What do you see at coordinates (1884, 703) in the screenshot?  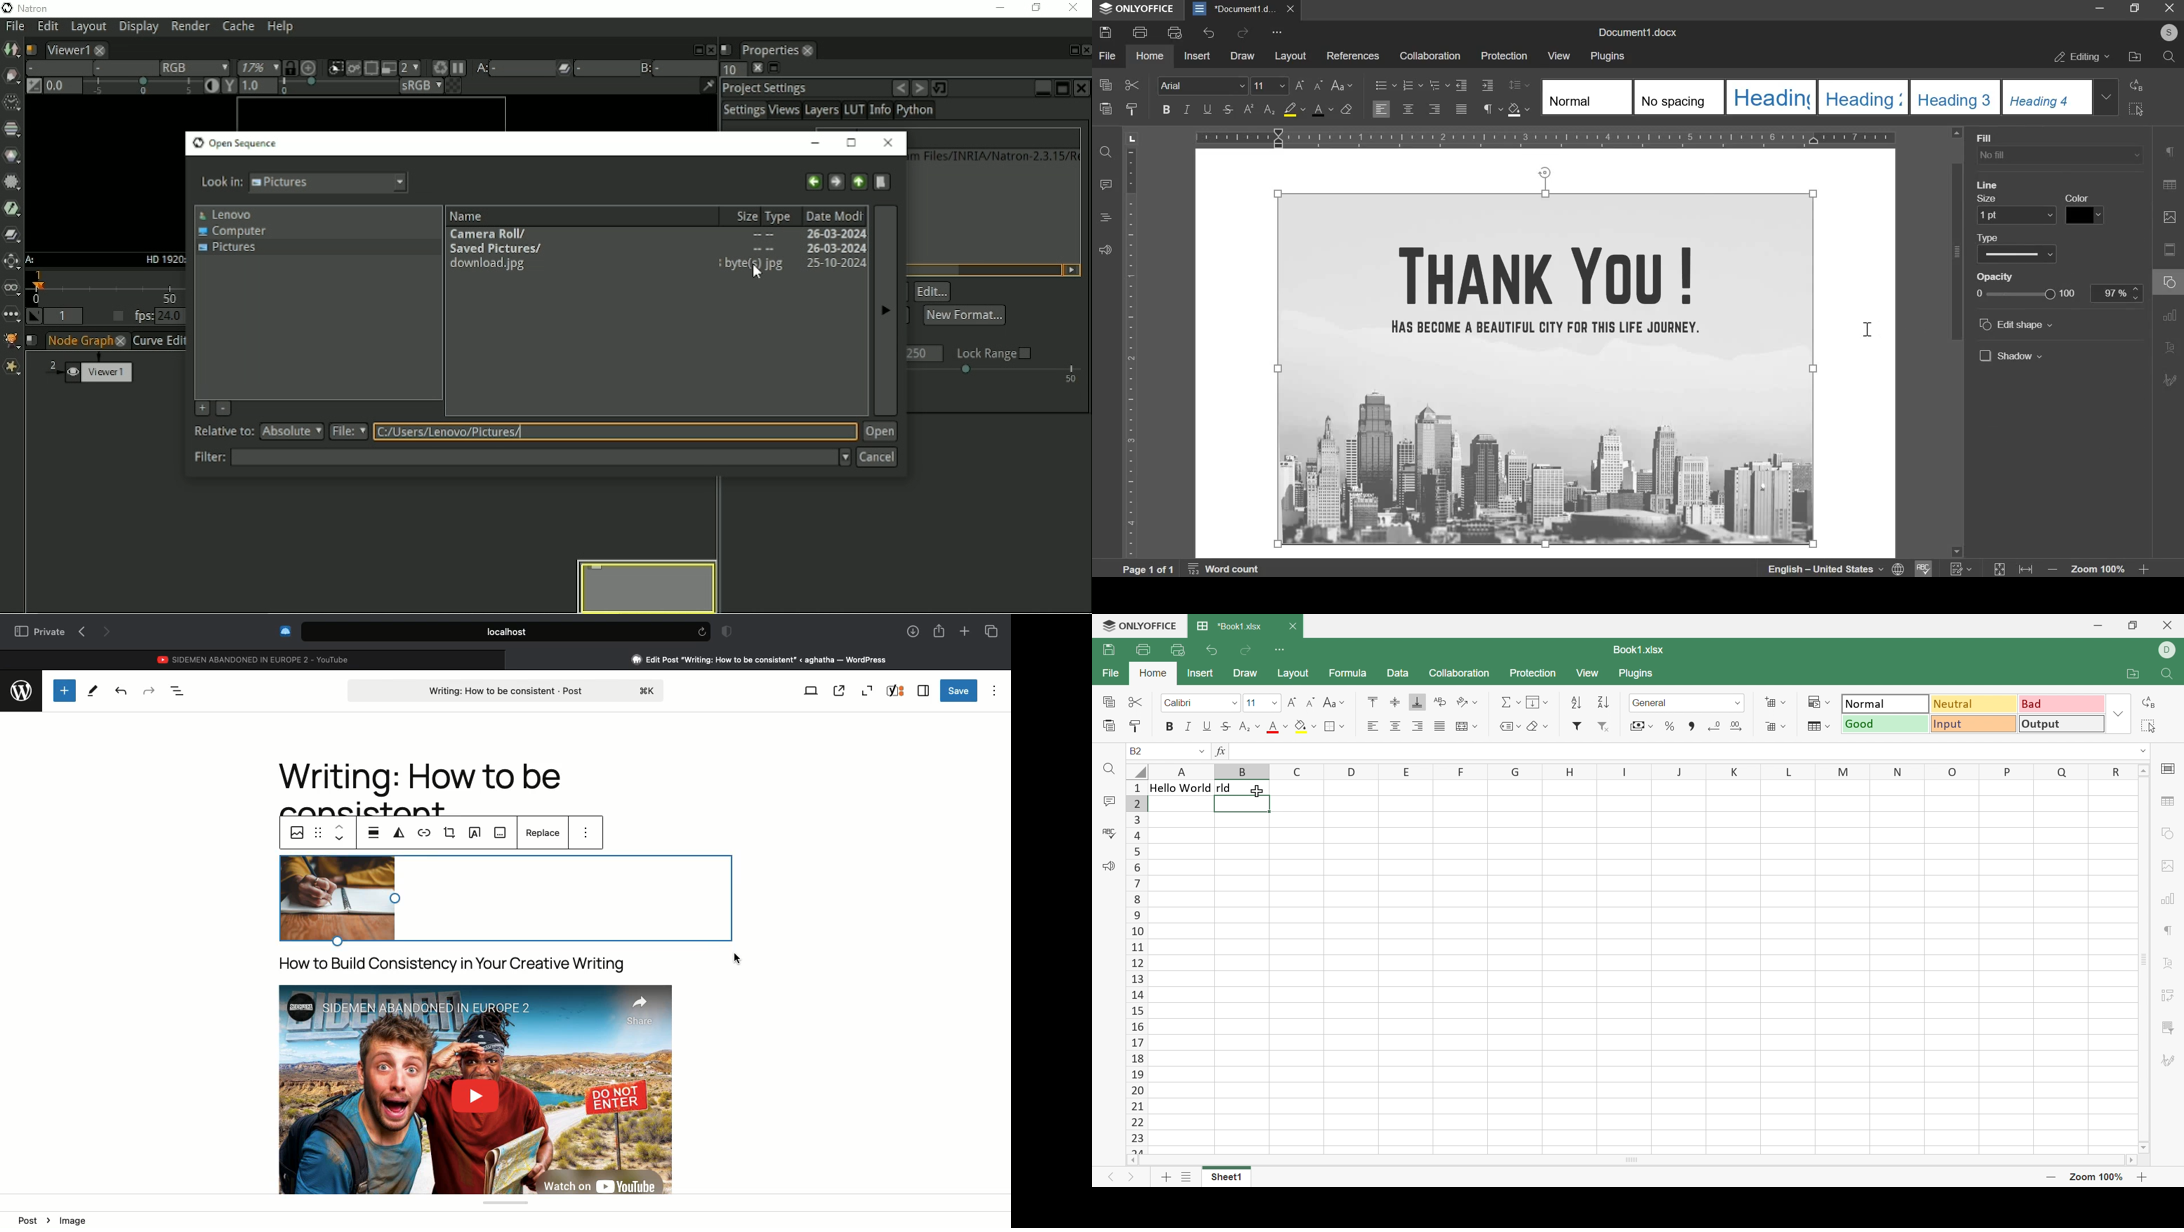 I see `Normal` at bounding box center [1884, 703].